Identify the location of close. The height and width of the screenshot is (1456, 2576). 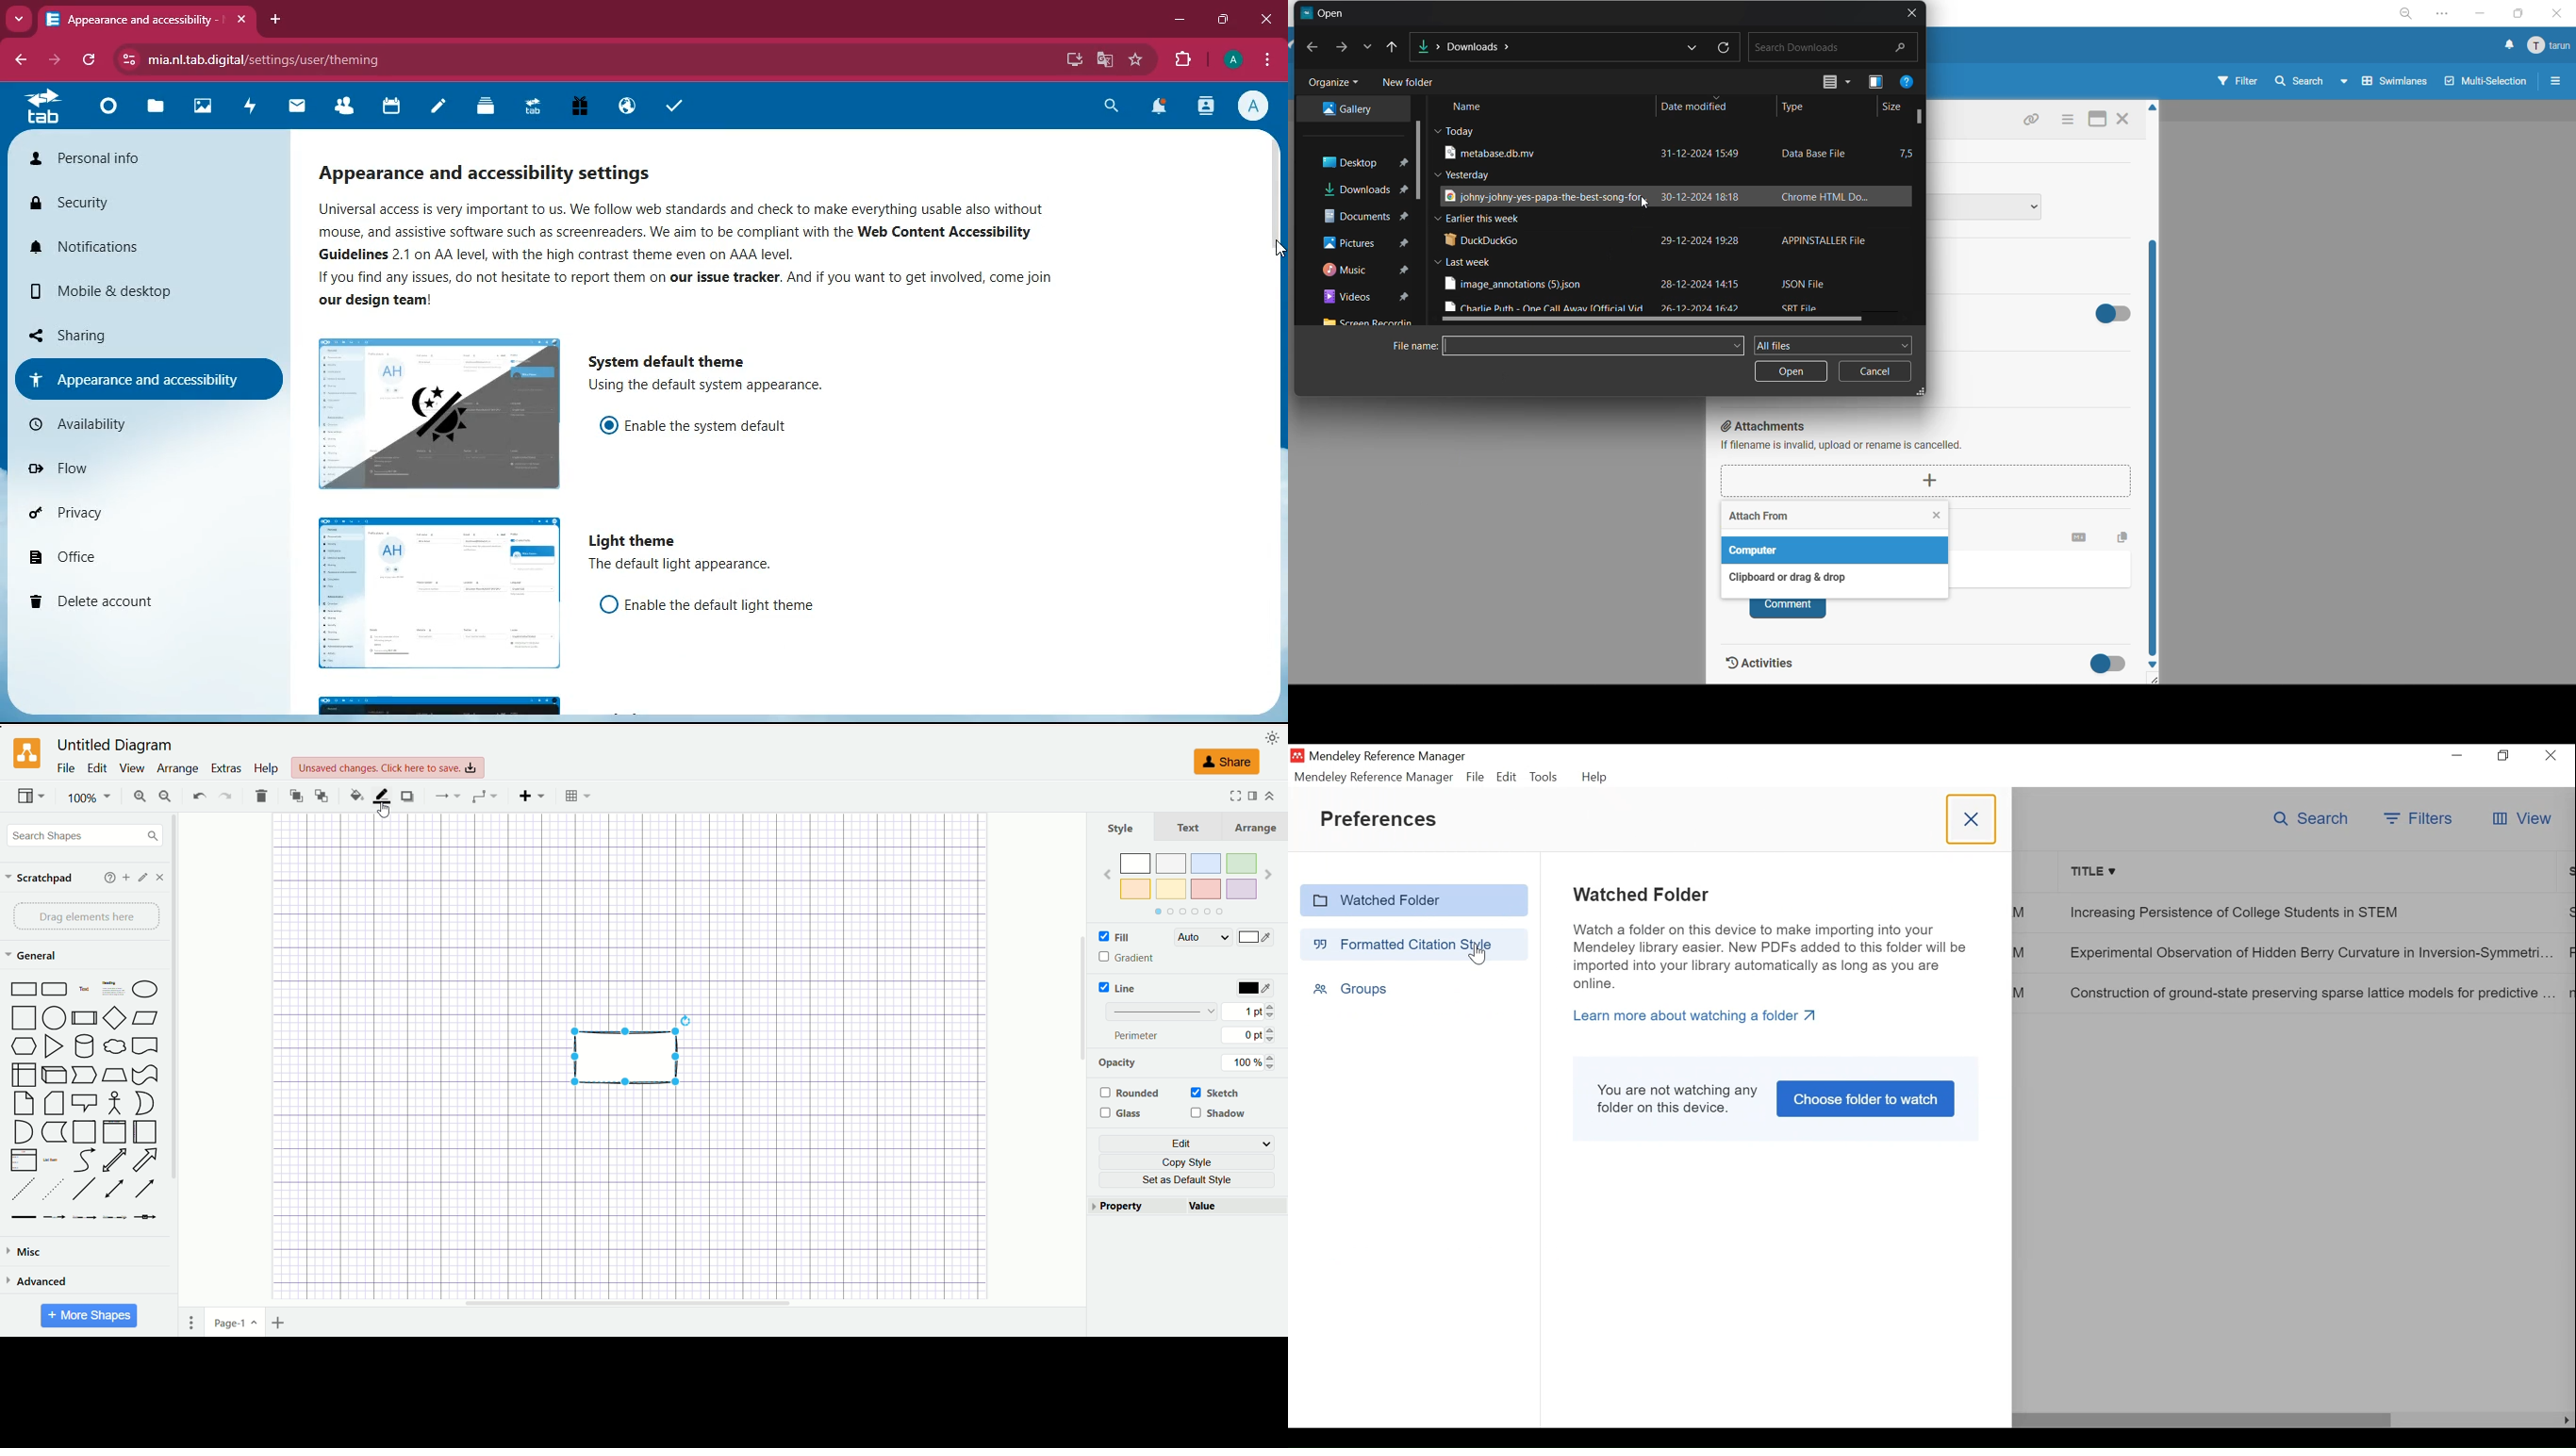
(162, 878).